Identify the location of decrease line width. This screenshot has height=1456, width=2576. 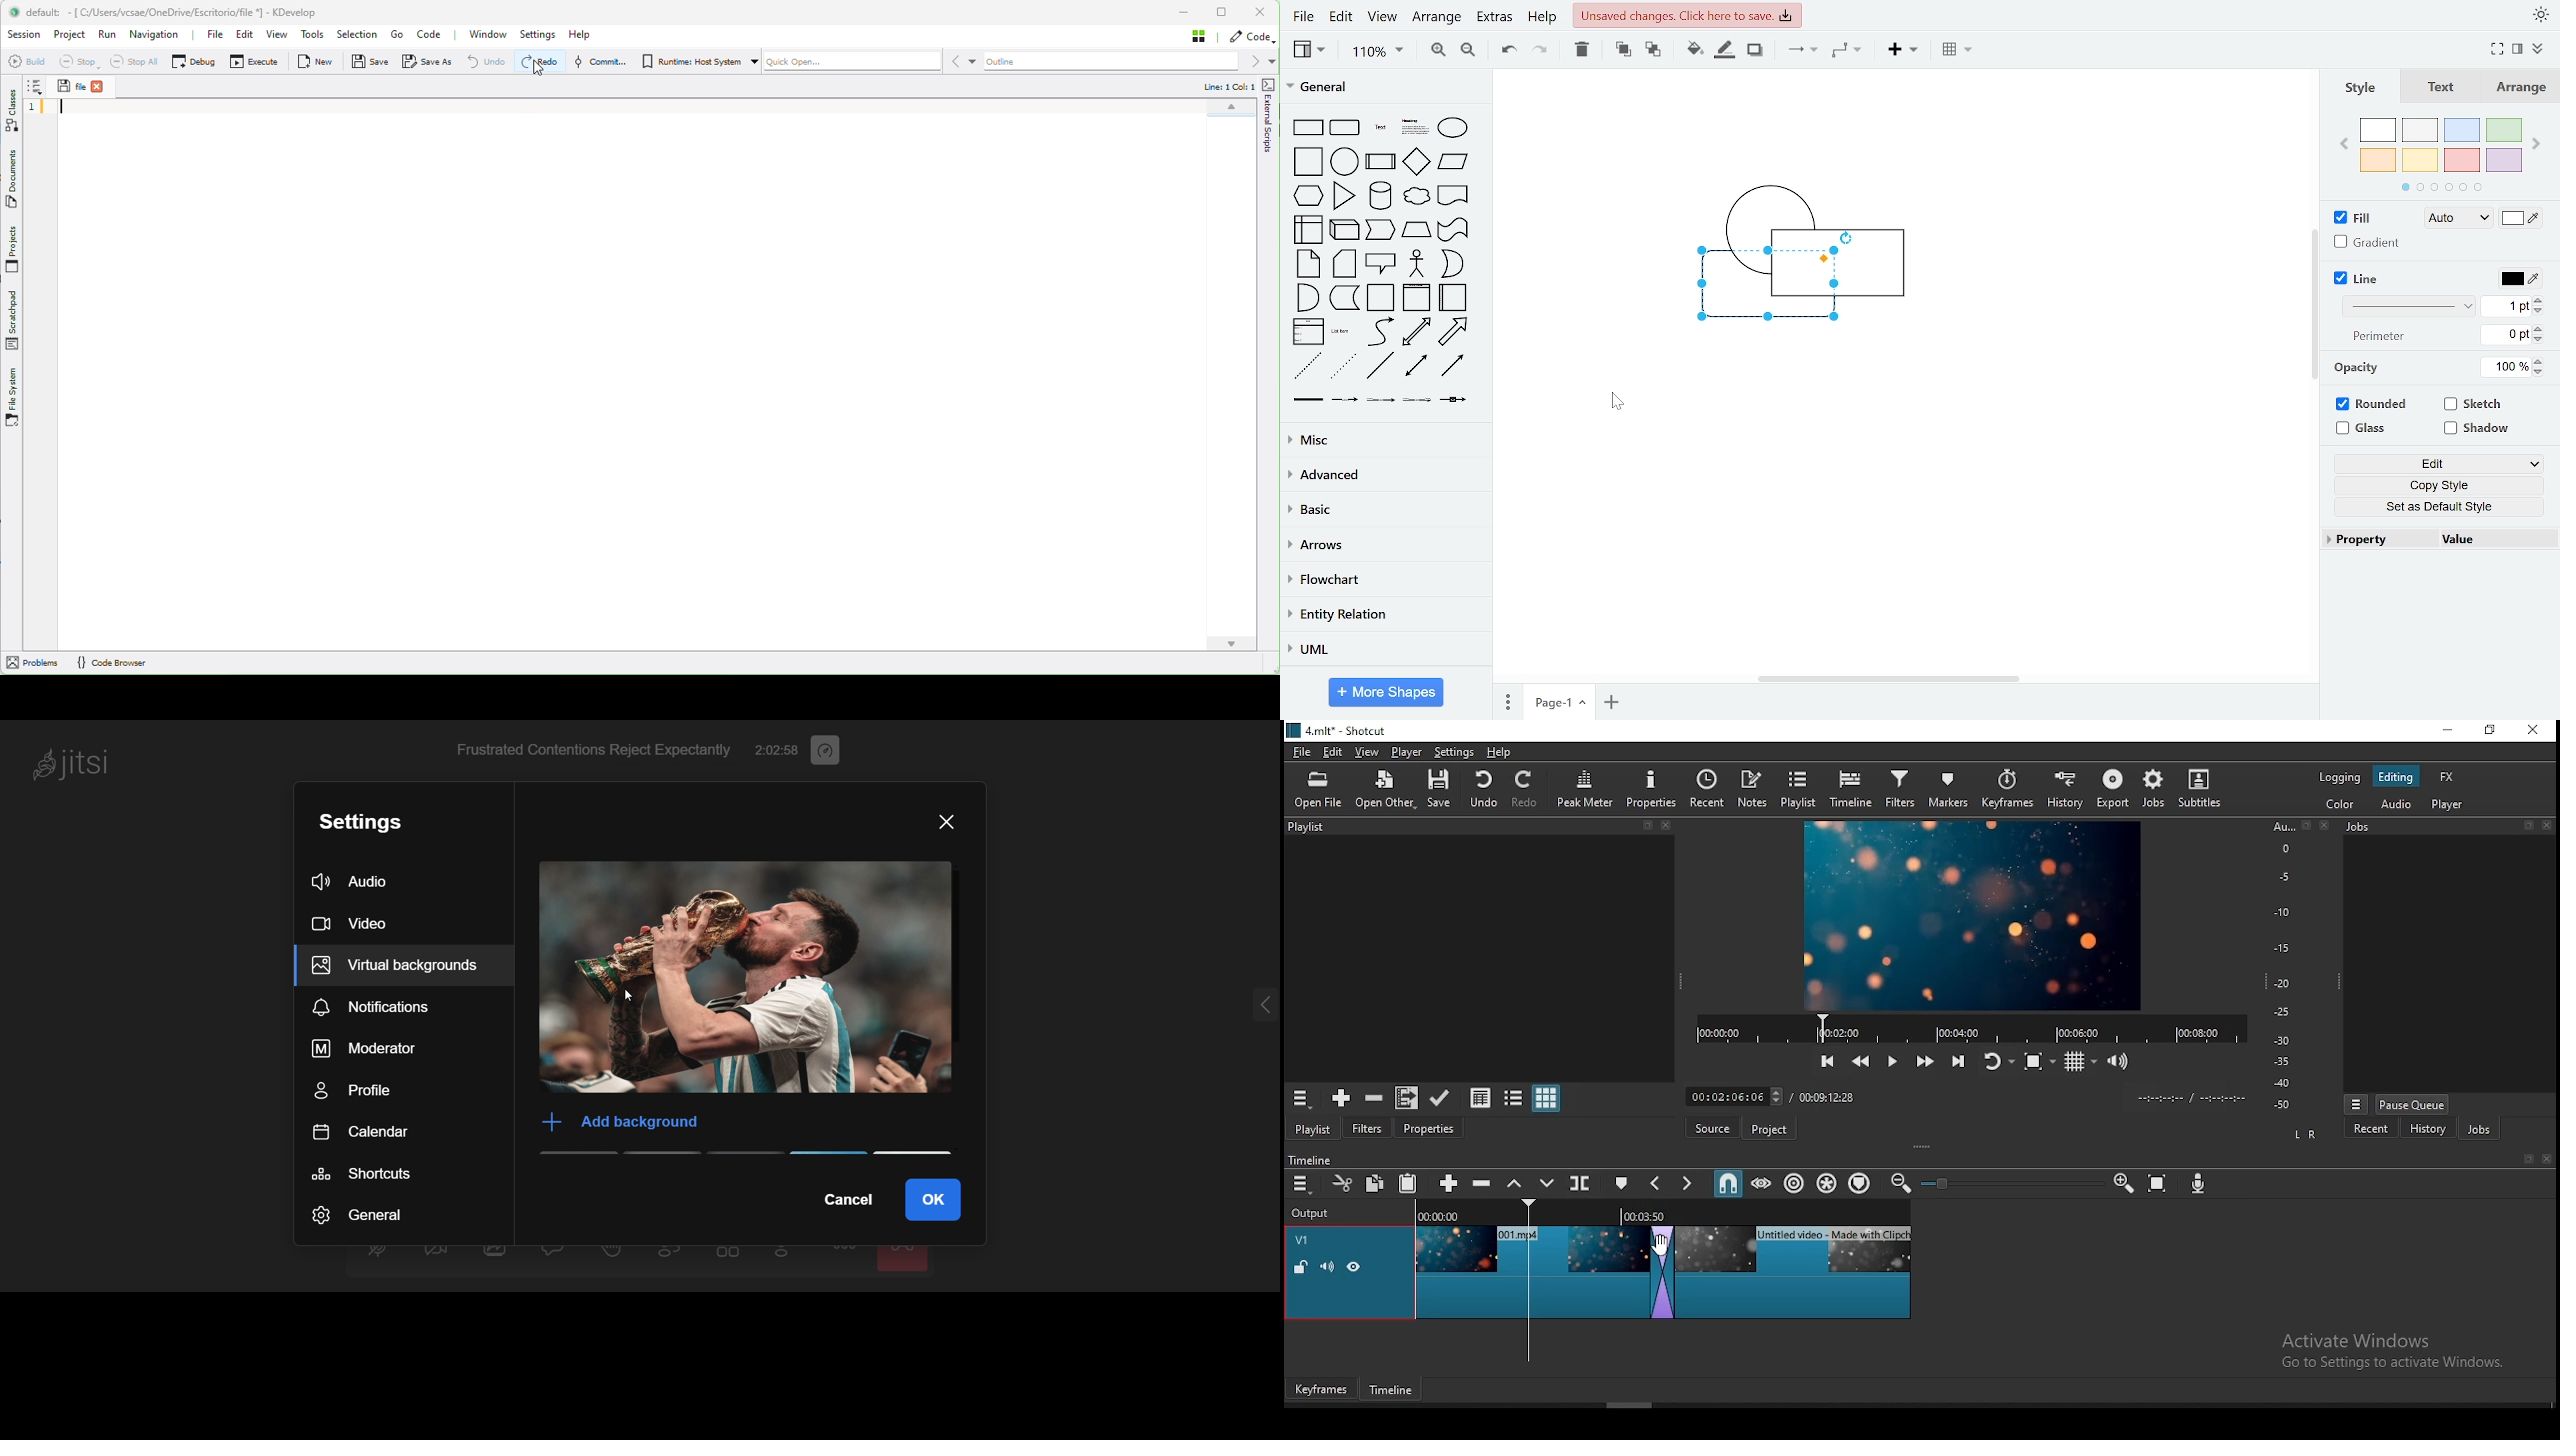
(2541, 312).